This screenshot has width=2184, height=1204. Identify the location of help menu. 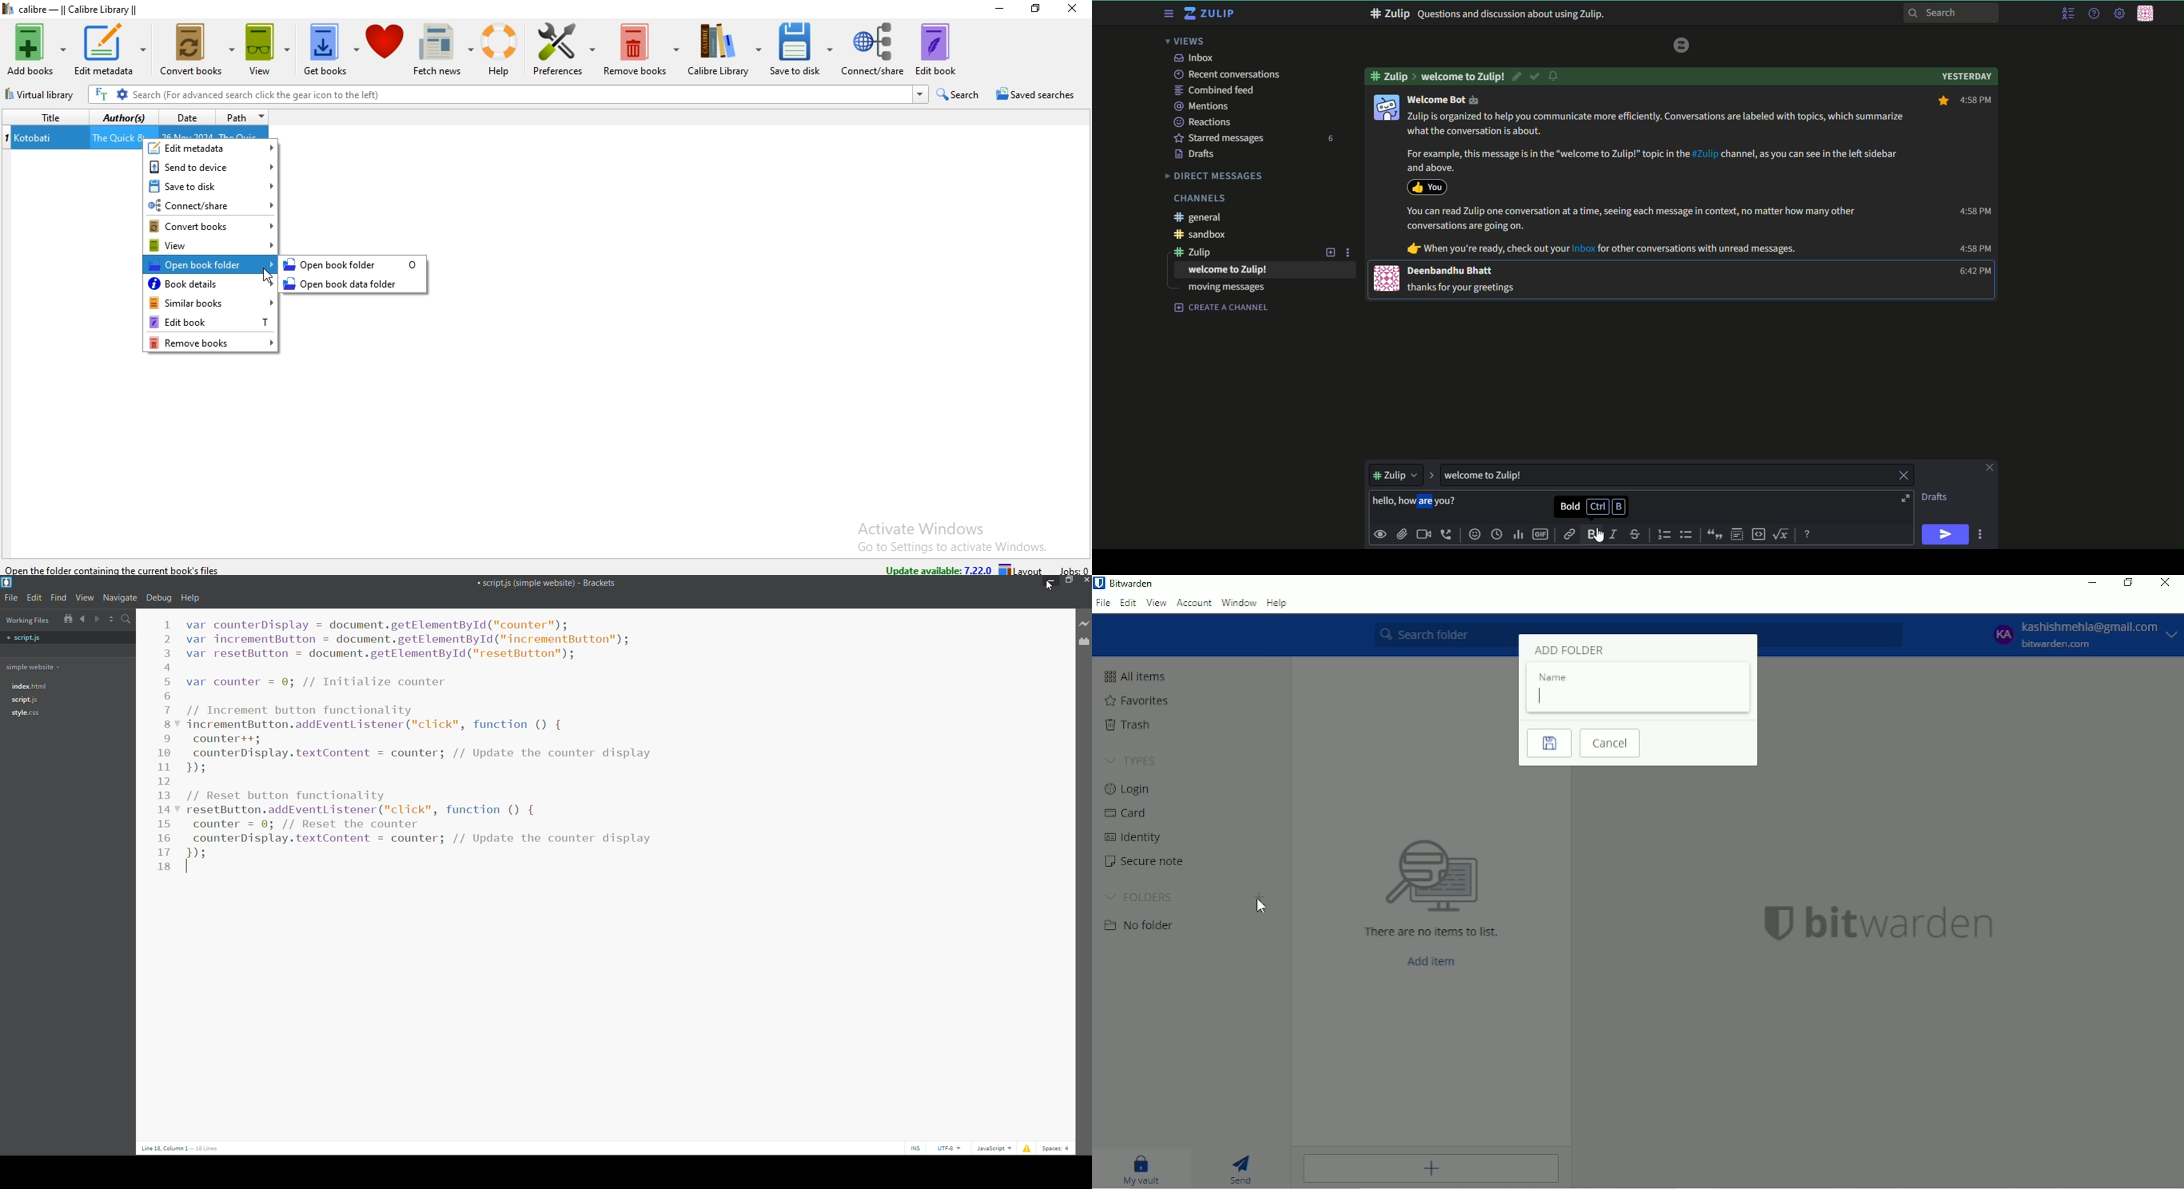
(2092, 14).